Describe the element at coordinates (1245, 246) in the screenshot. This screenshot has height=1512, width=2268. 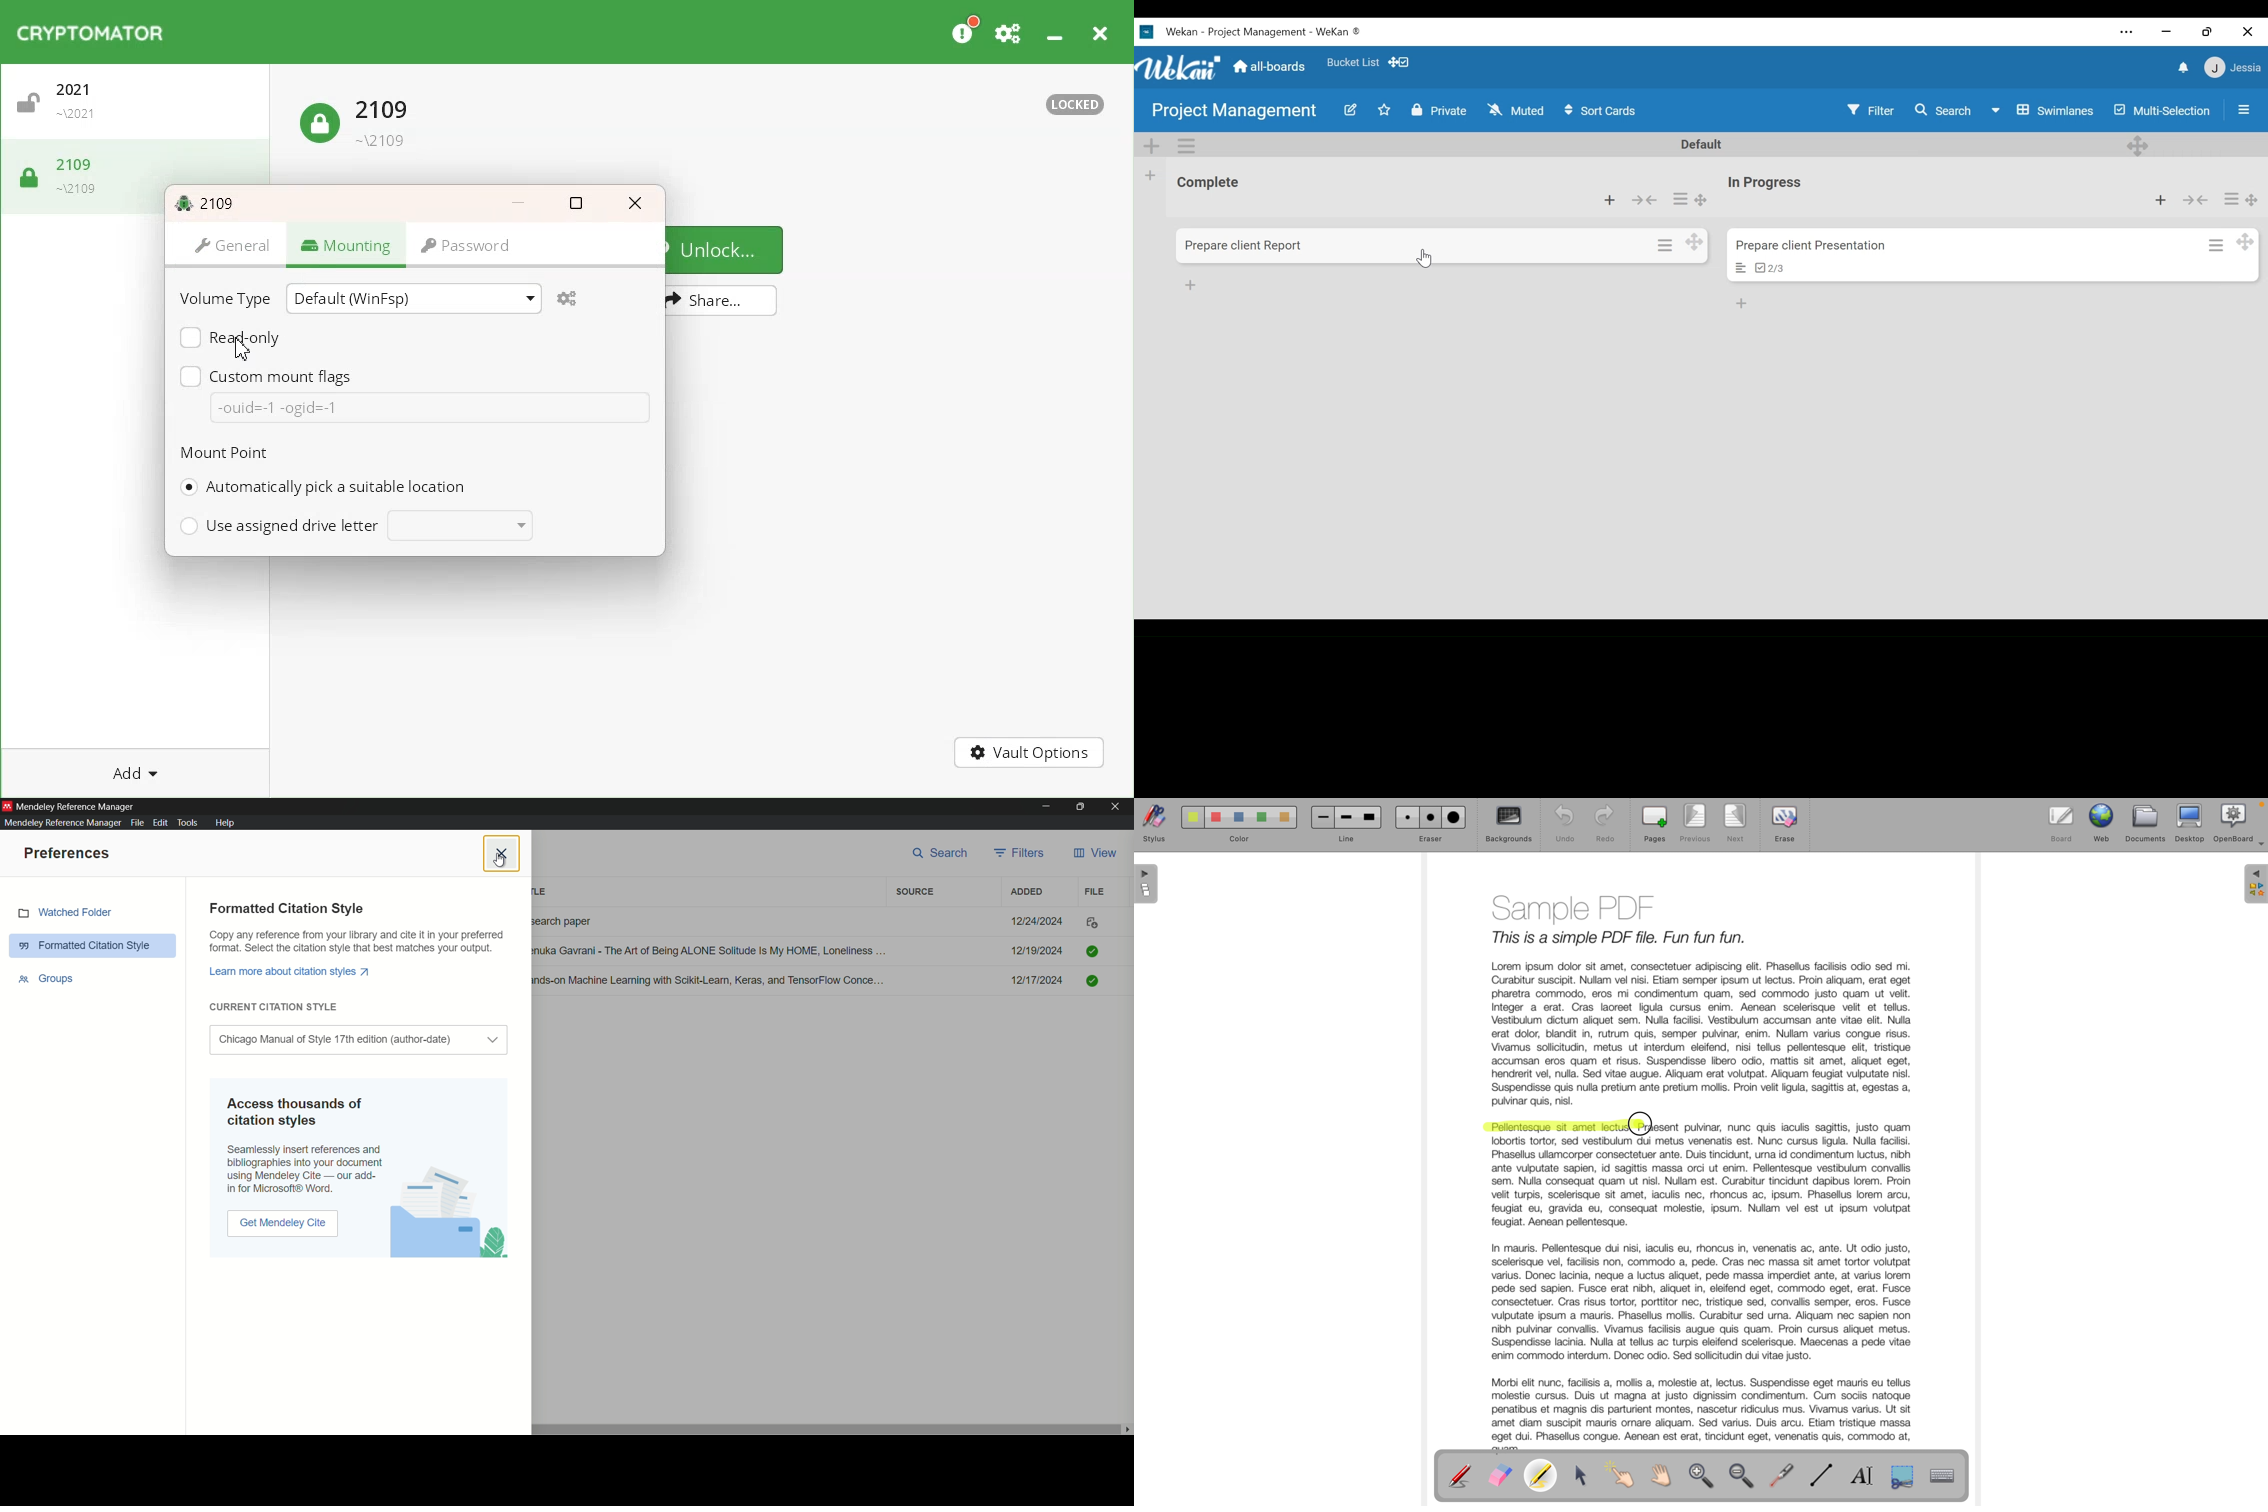
I see `Card Title` at that location.